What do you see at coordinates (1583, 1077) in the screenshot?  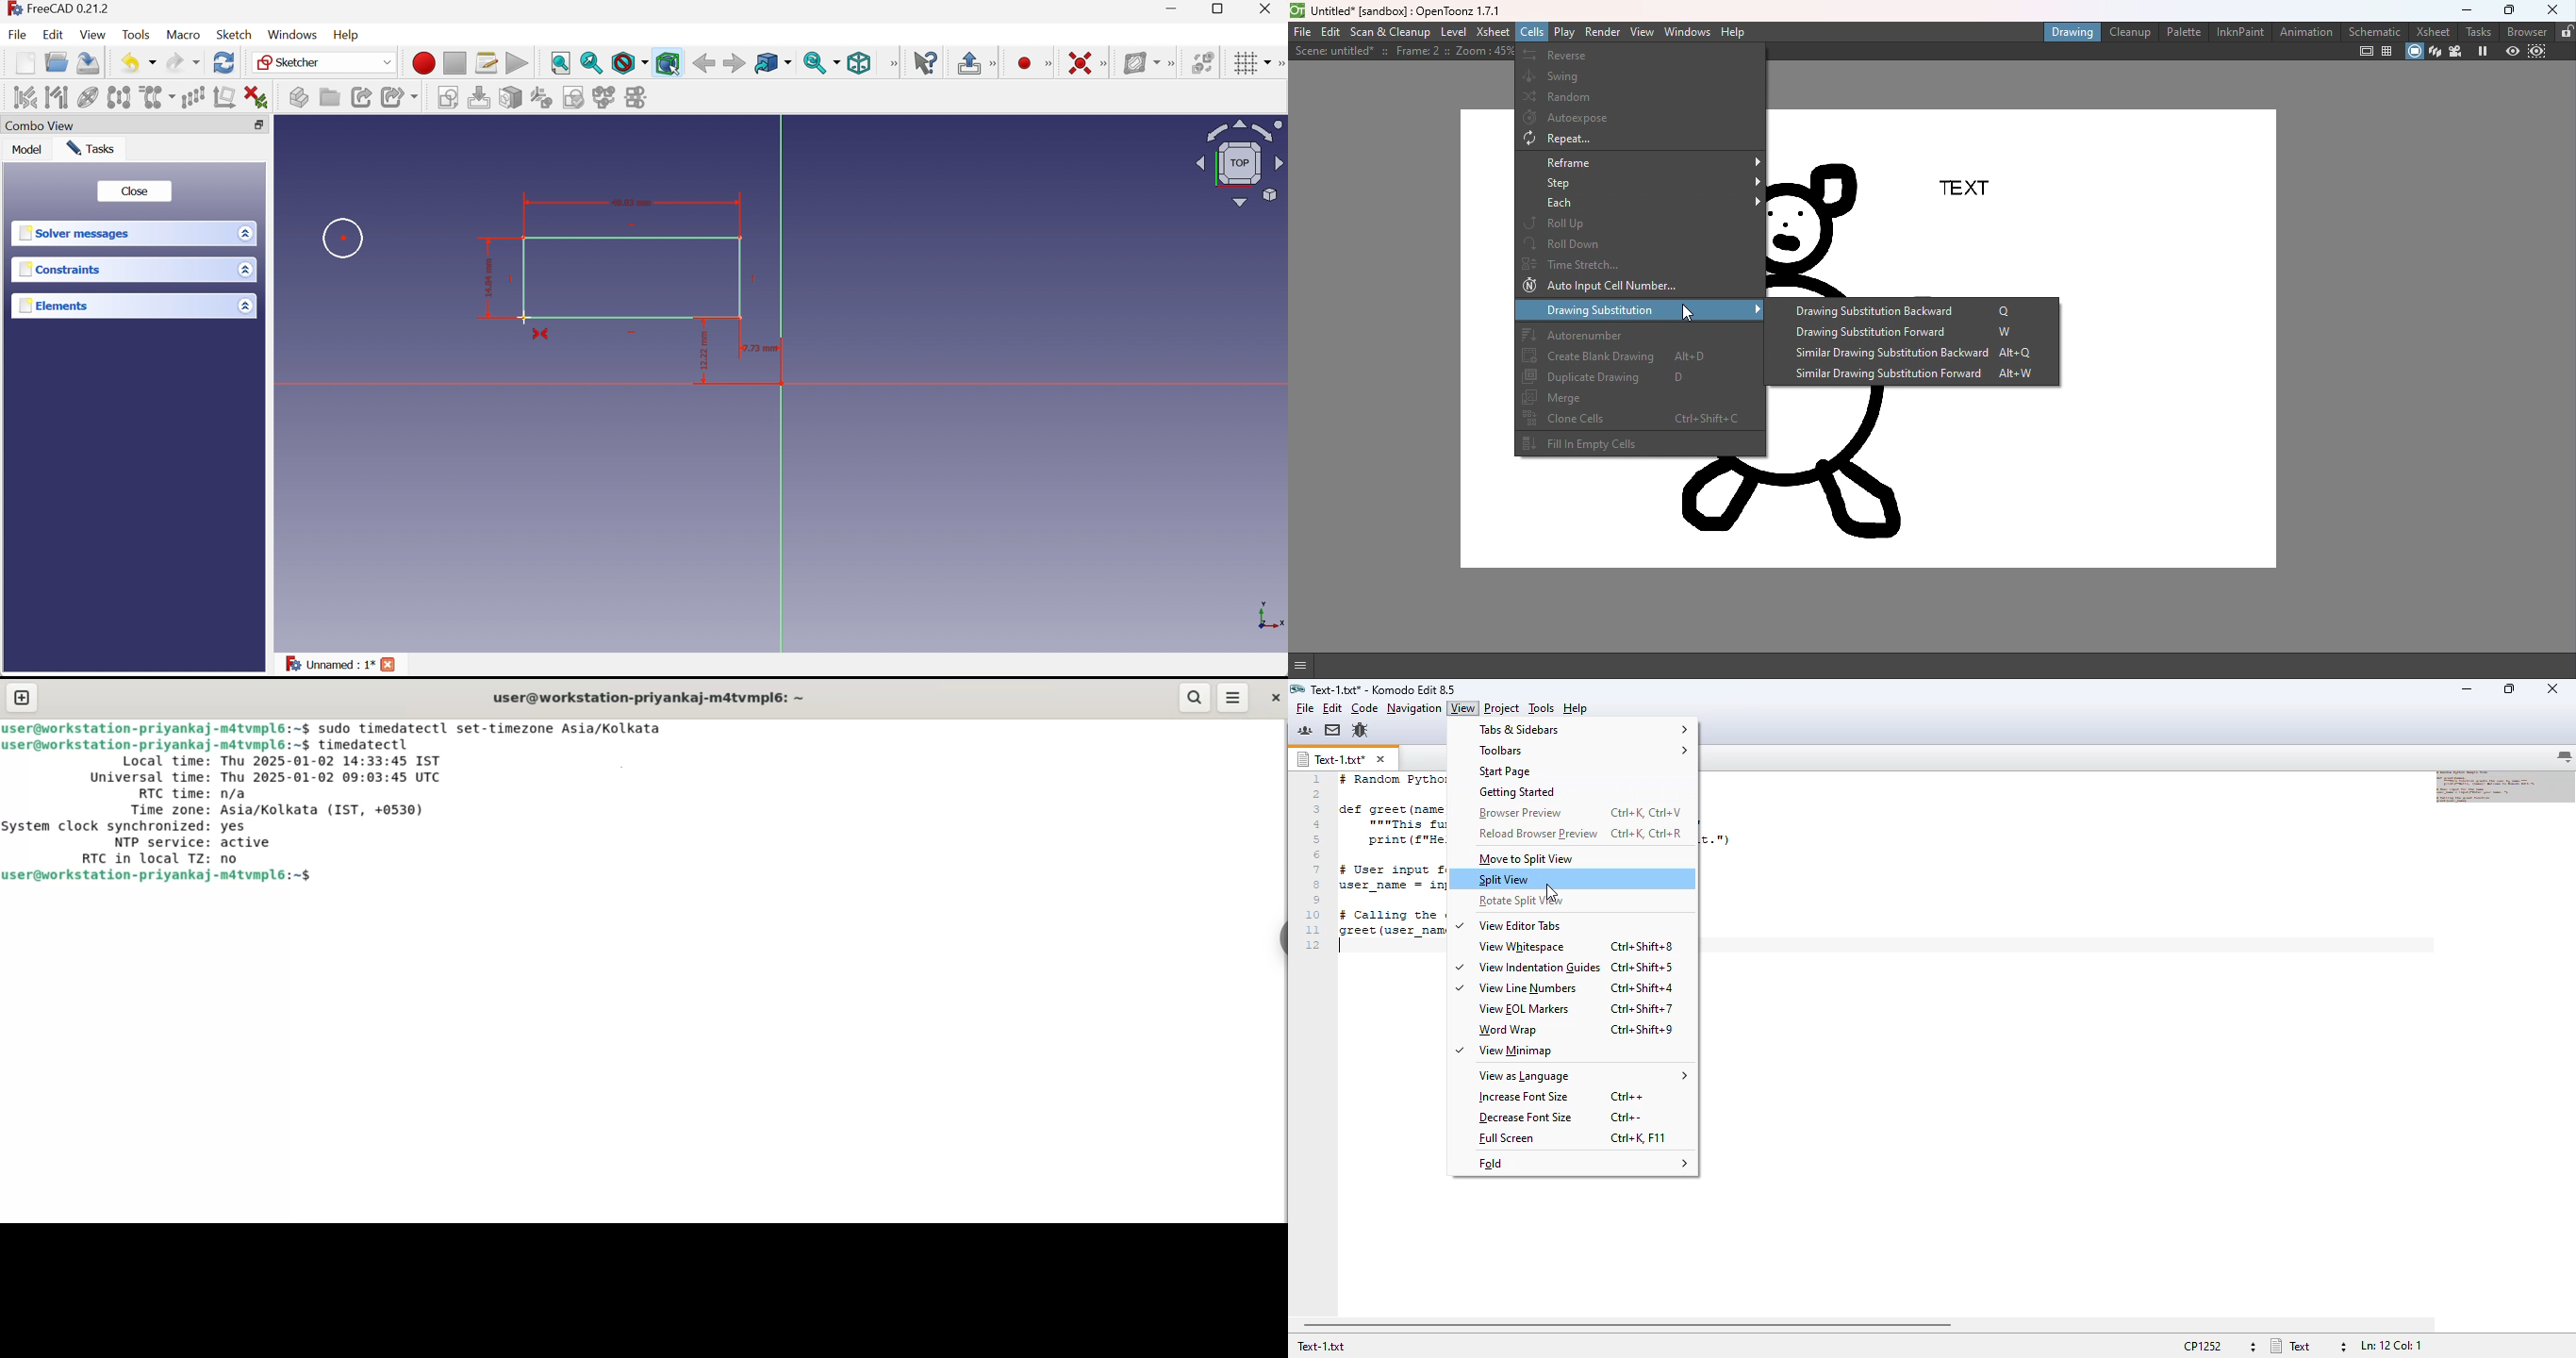 I see `view as language` at bounding box center [1583, 1077].